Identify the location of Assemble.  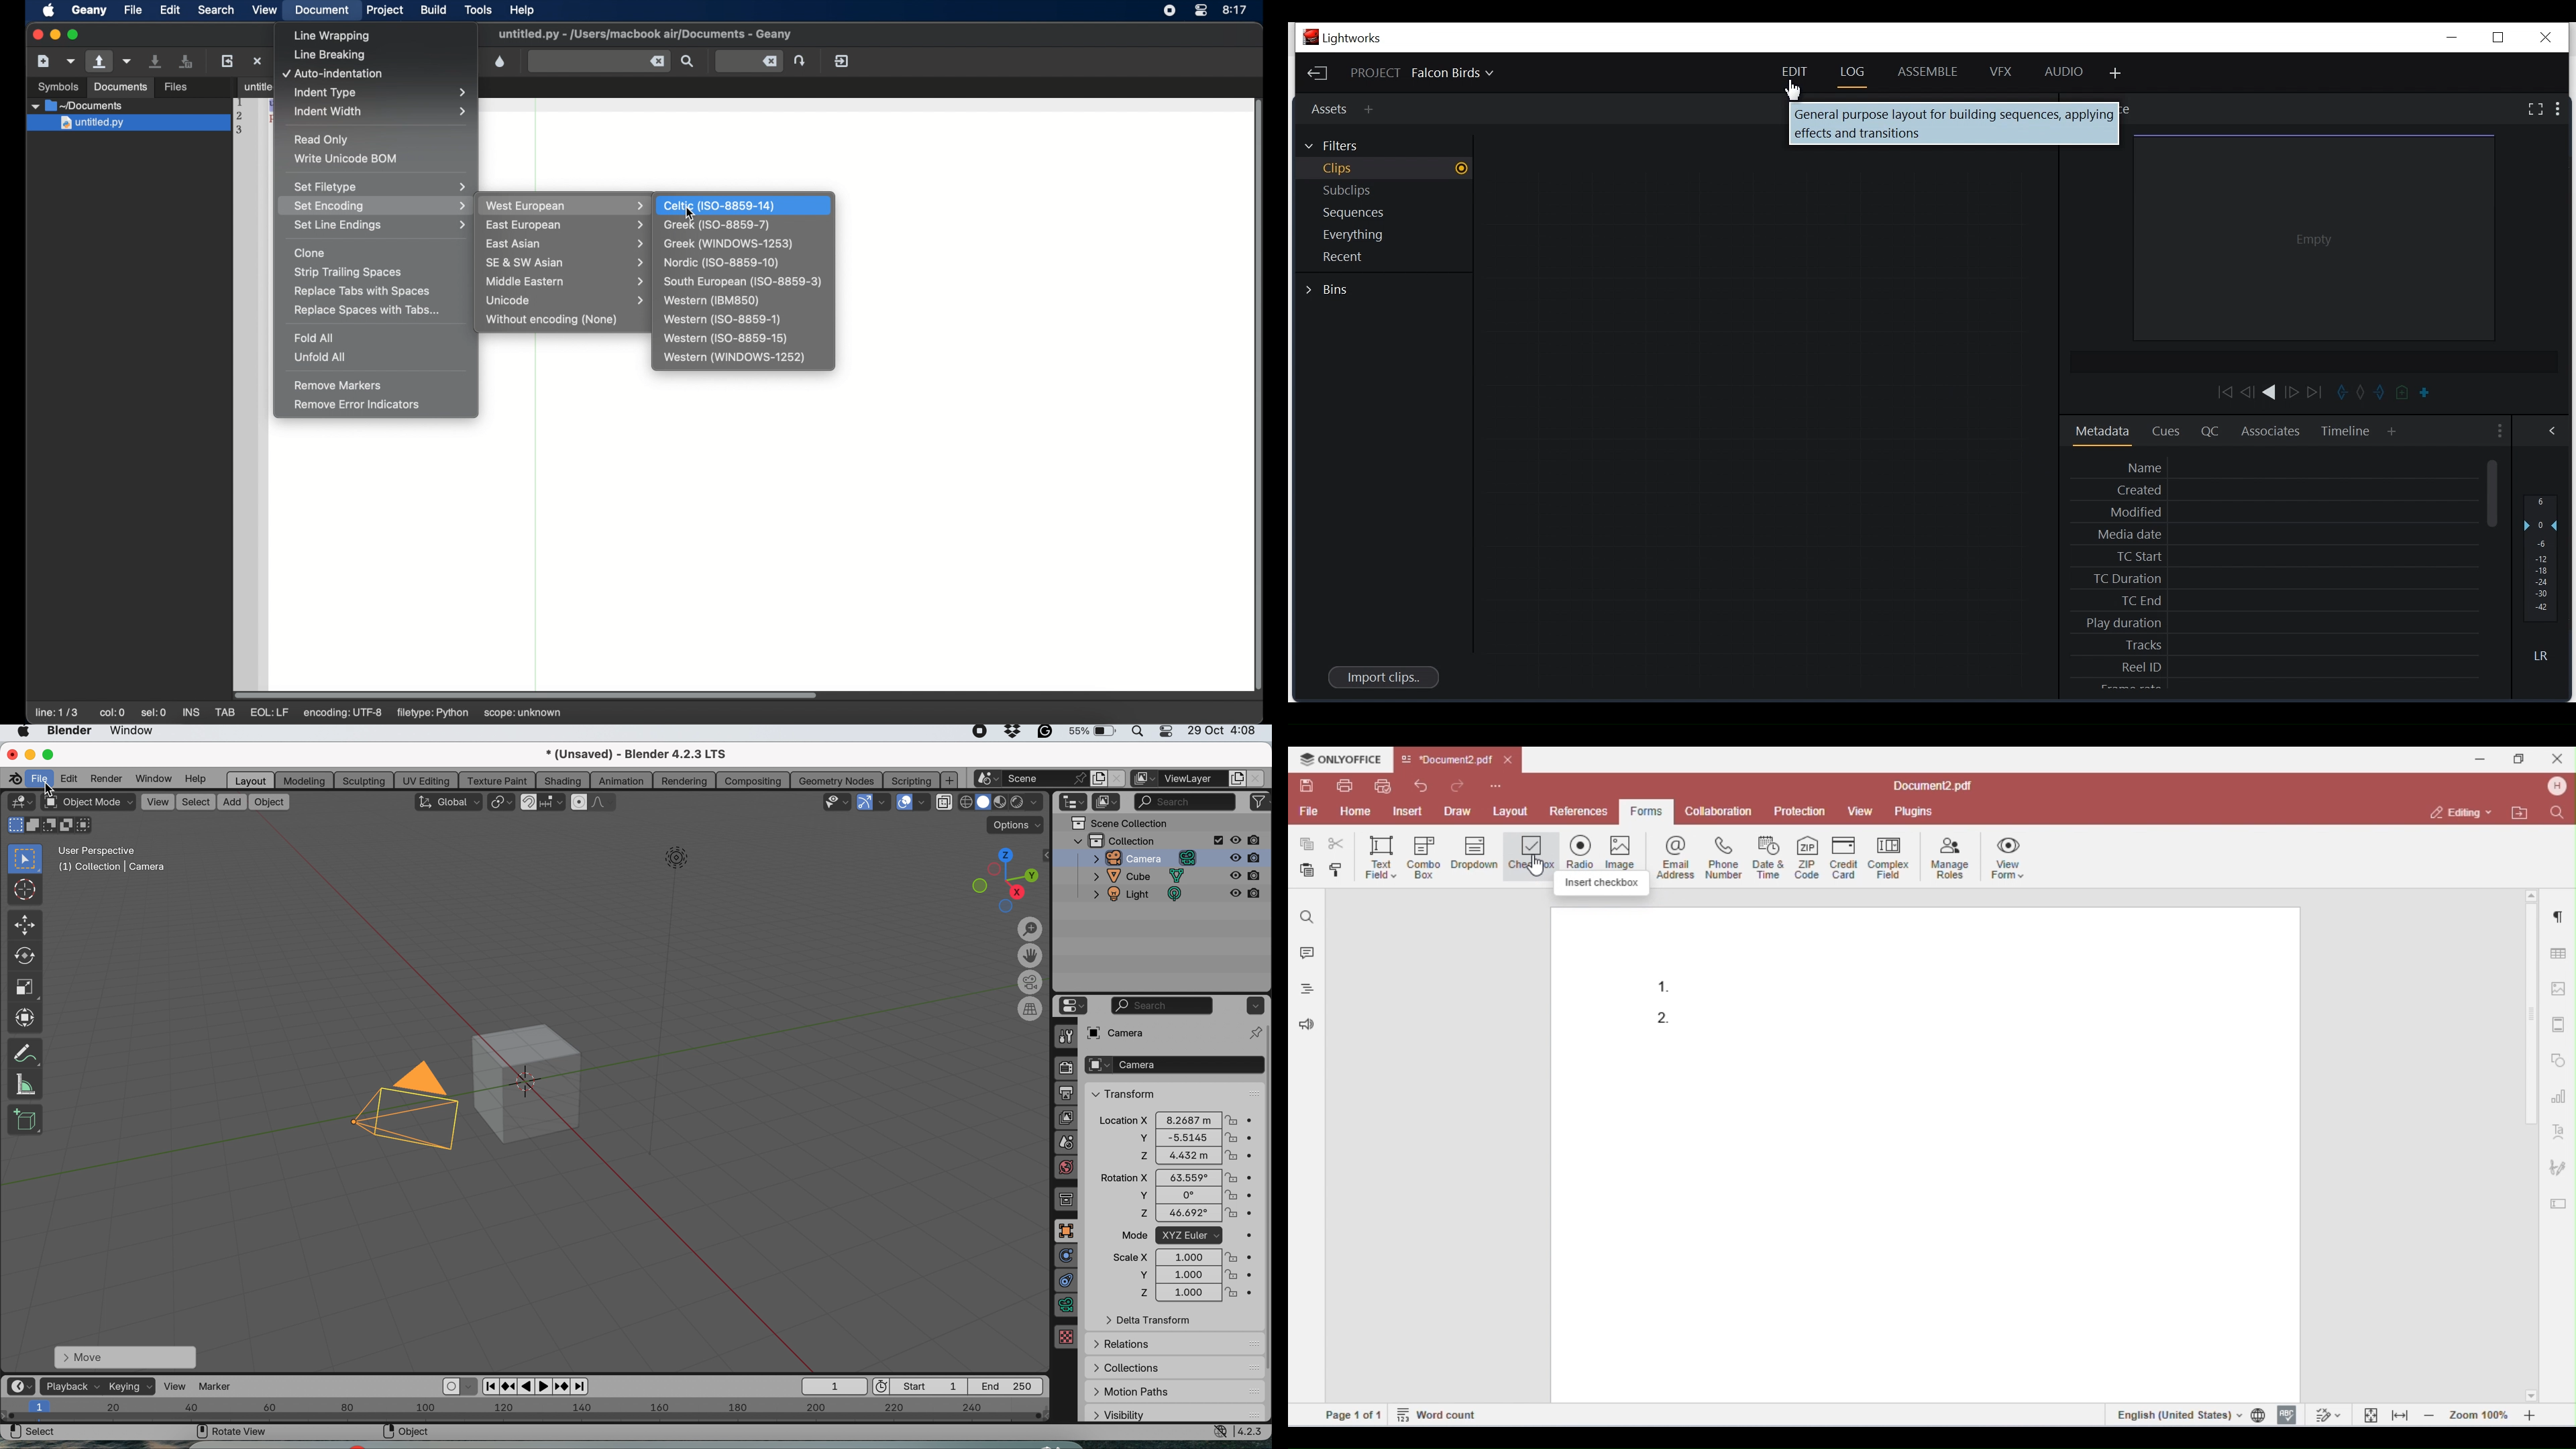
(1929, 70).